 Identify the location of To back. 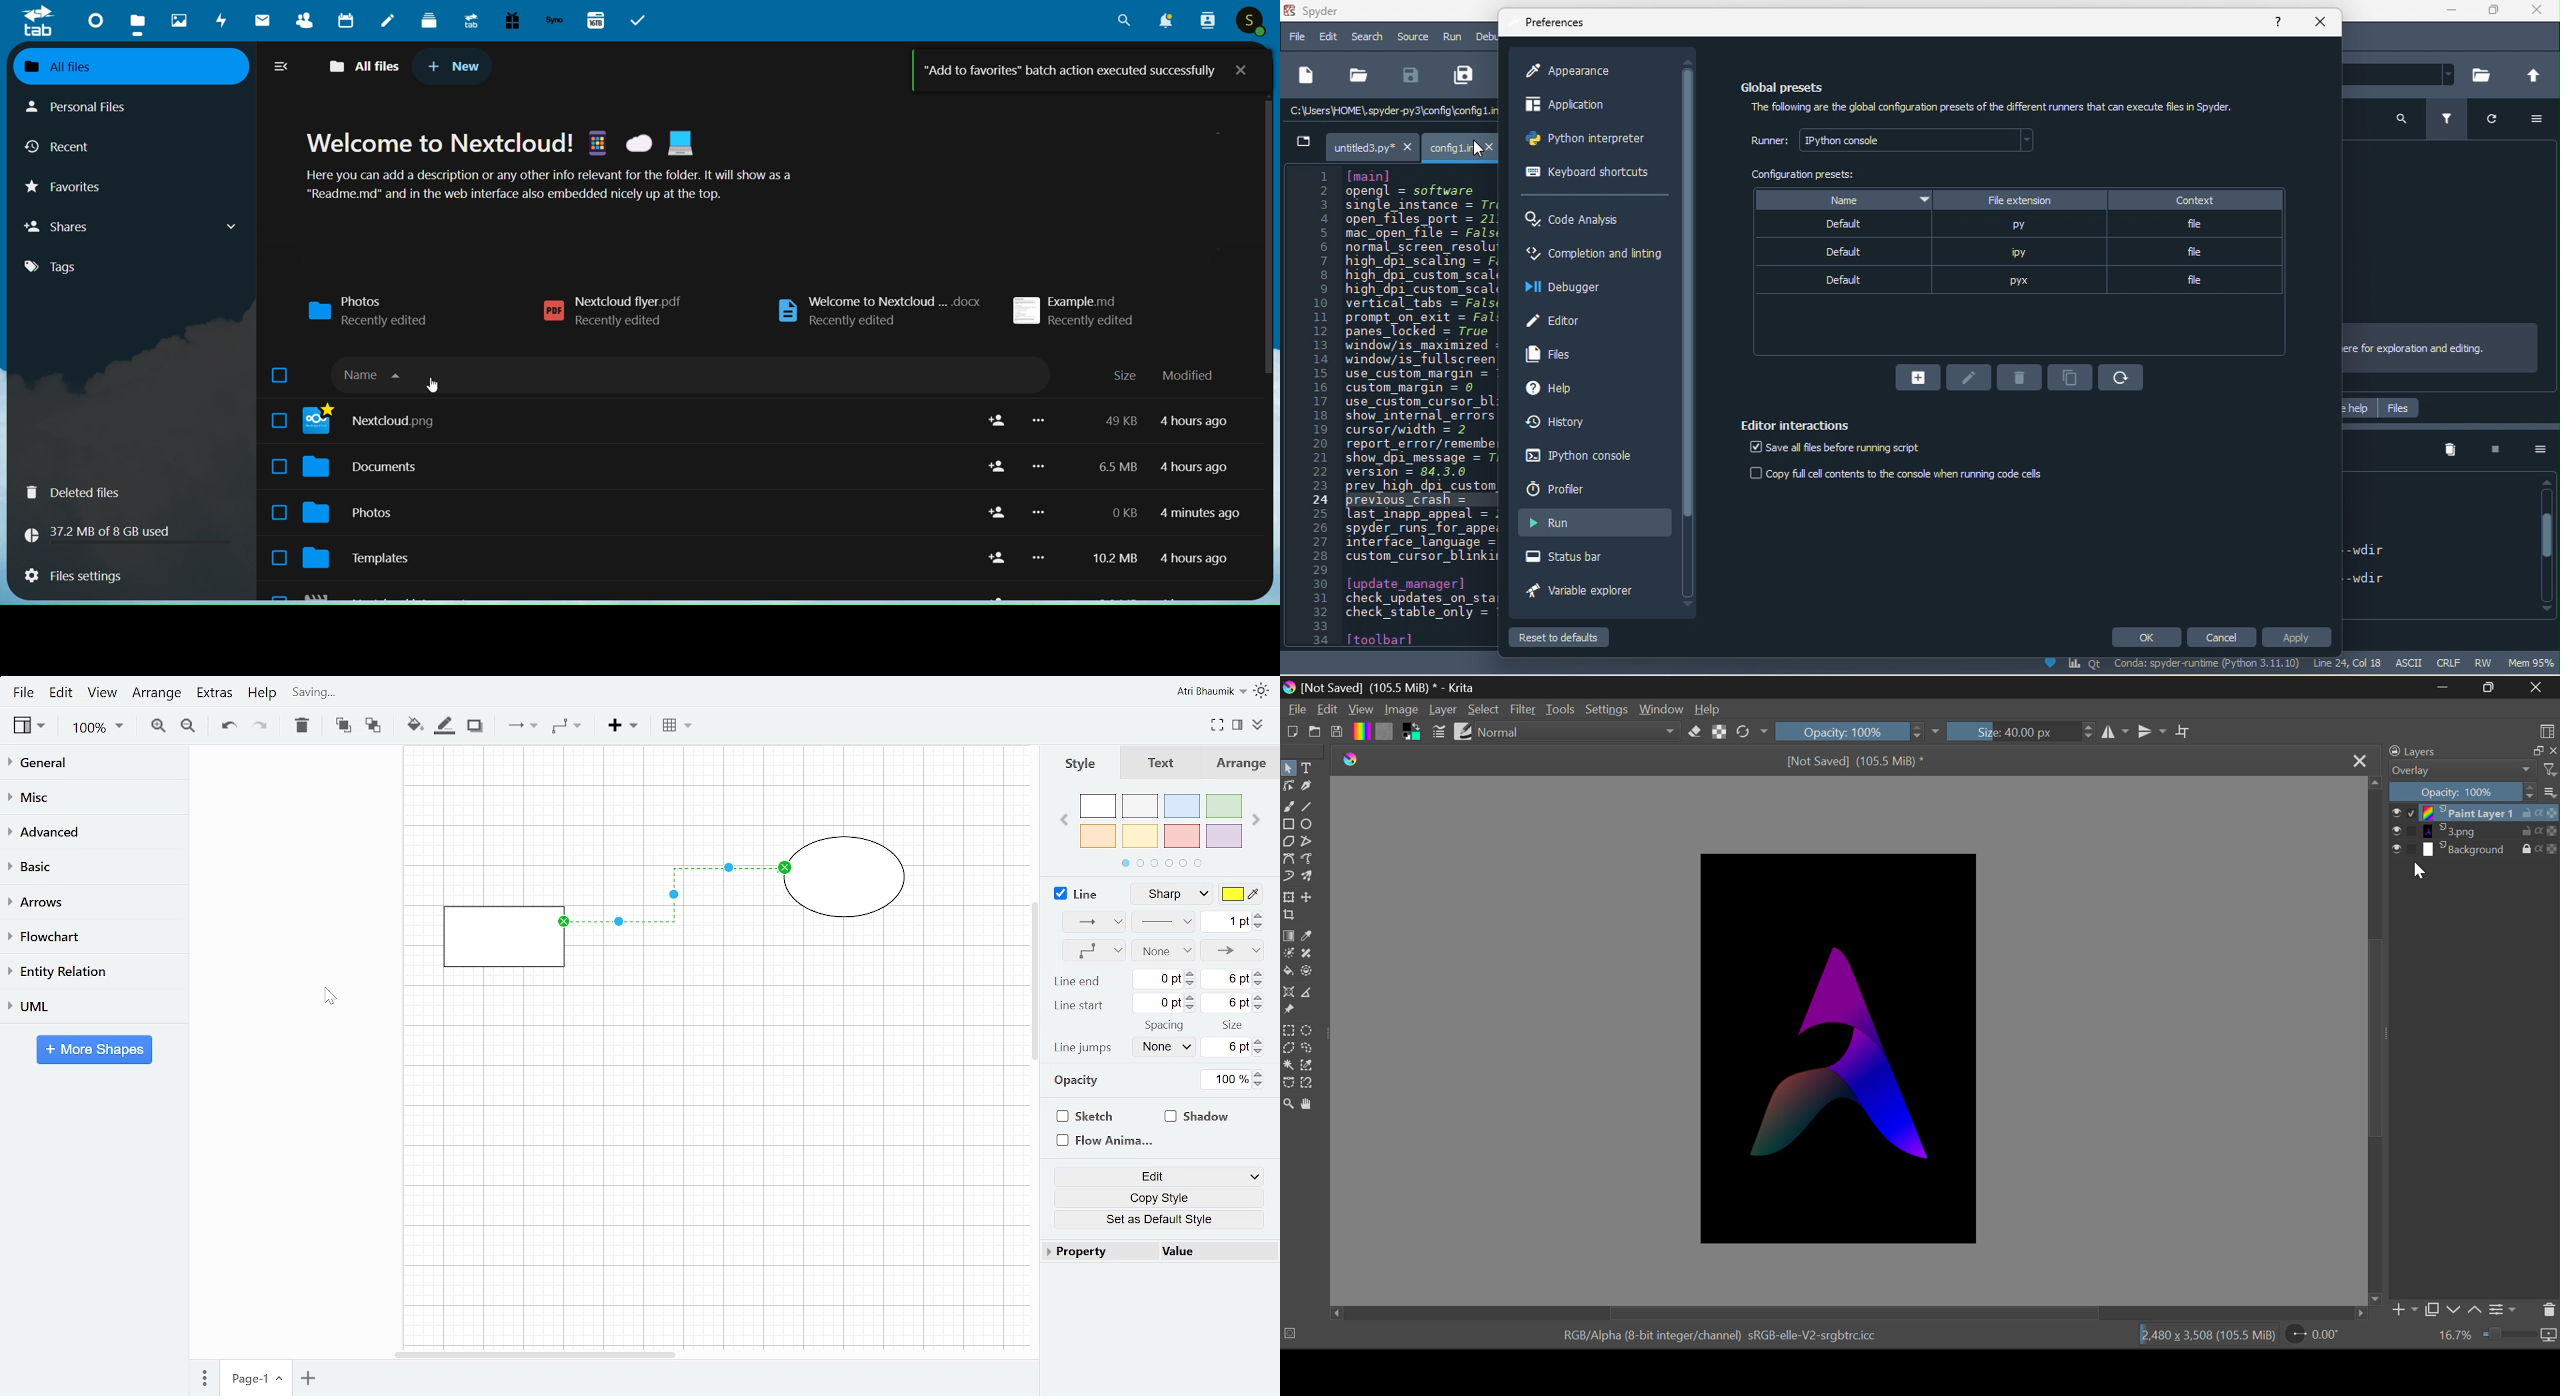
(373, 726).